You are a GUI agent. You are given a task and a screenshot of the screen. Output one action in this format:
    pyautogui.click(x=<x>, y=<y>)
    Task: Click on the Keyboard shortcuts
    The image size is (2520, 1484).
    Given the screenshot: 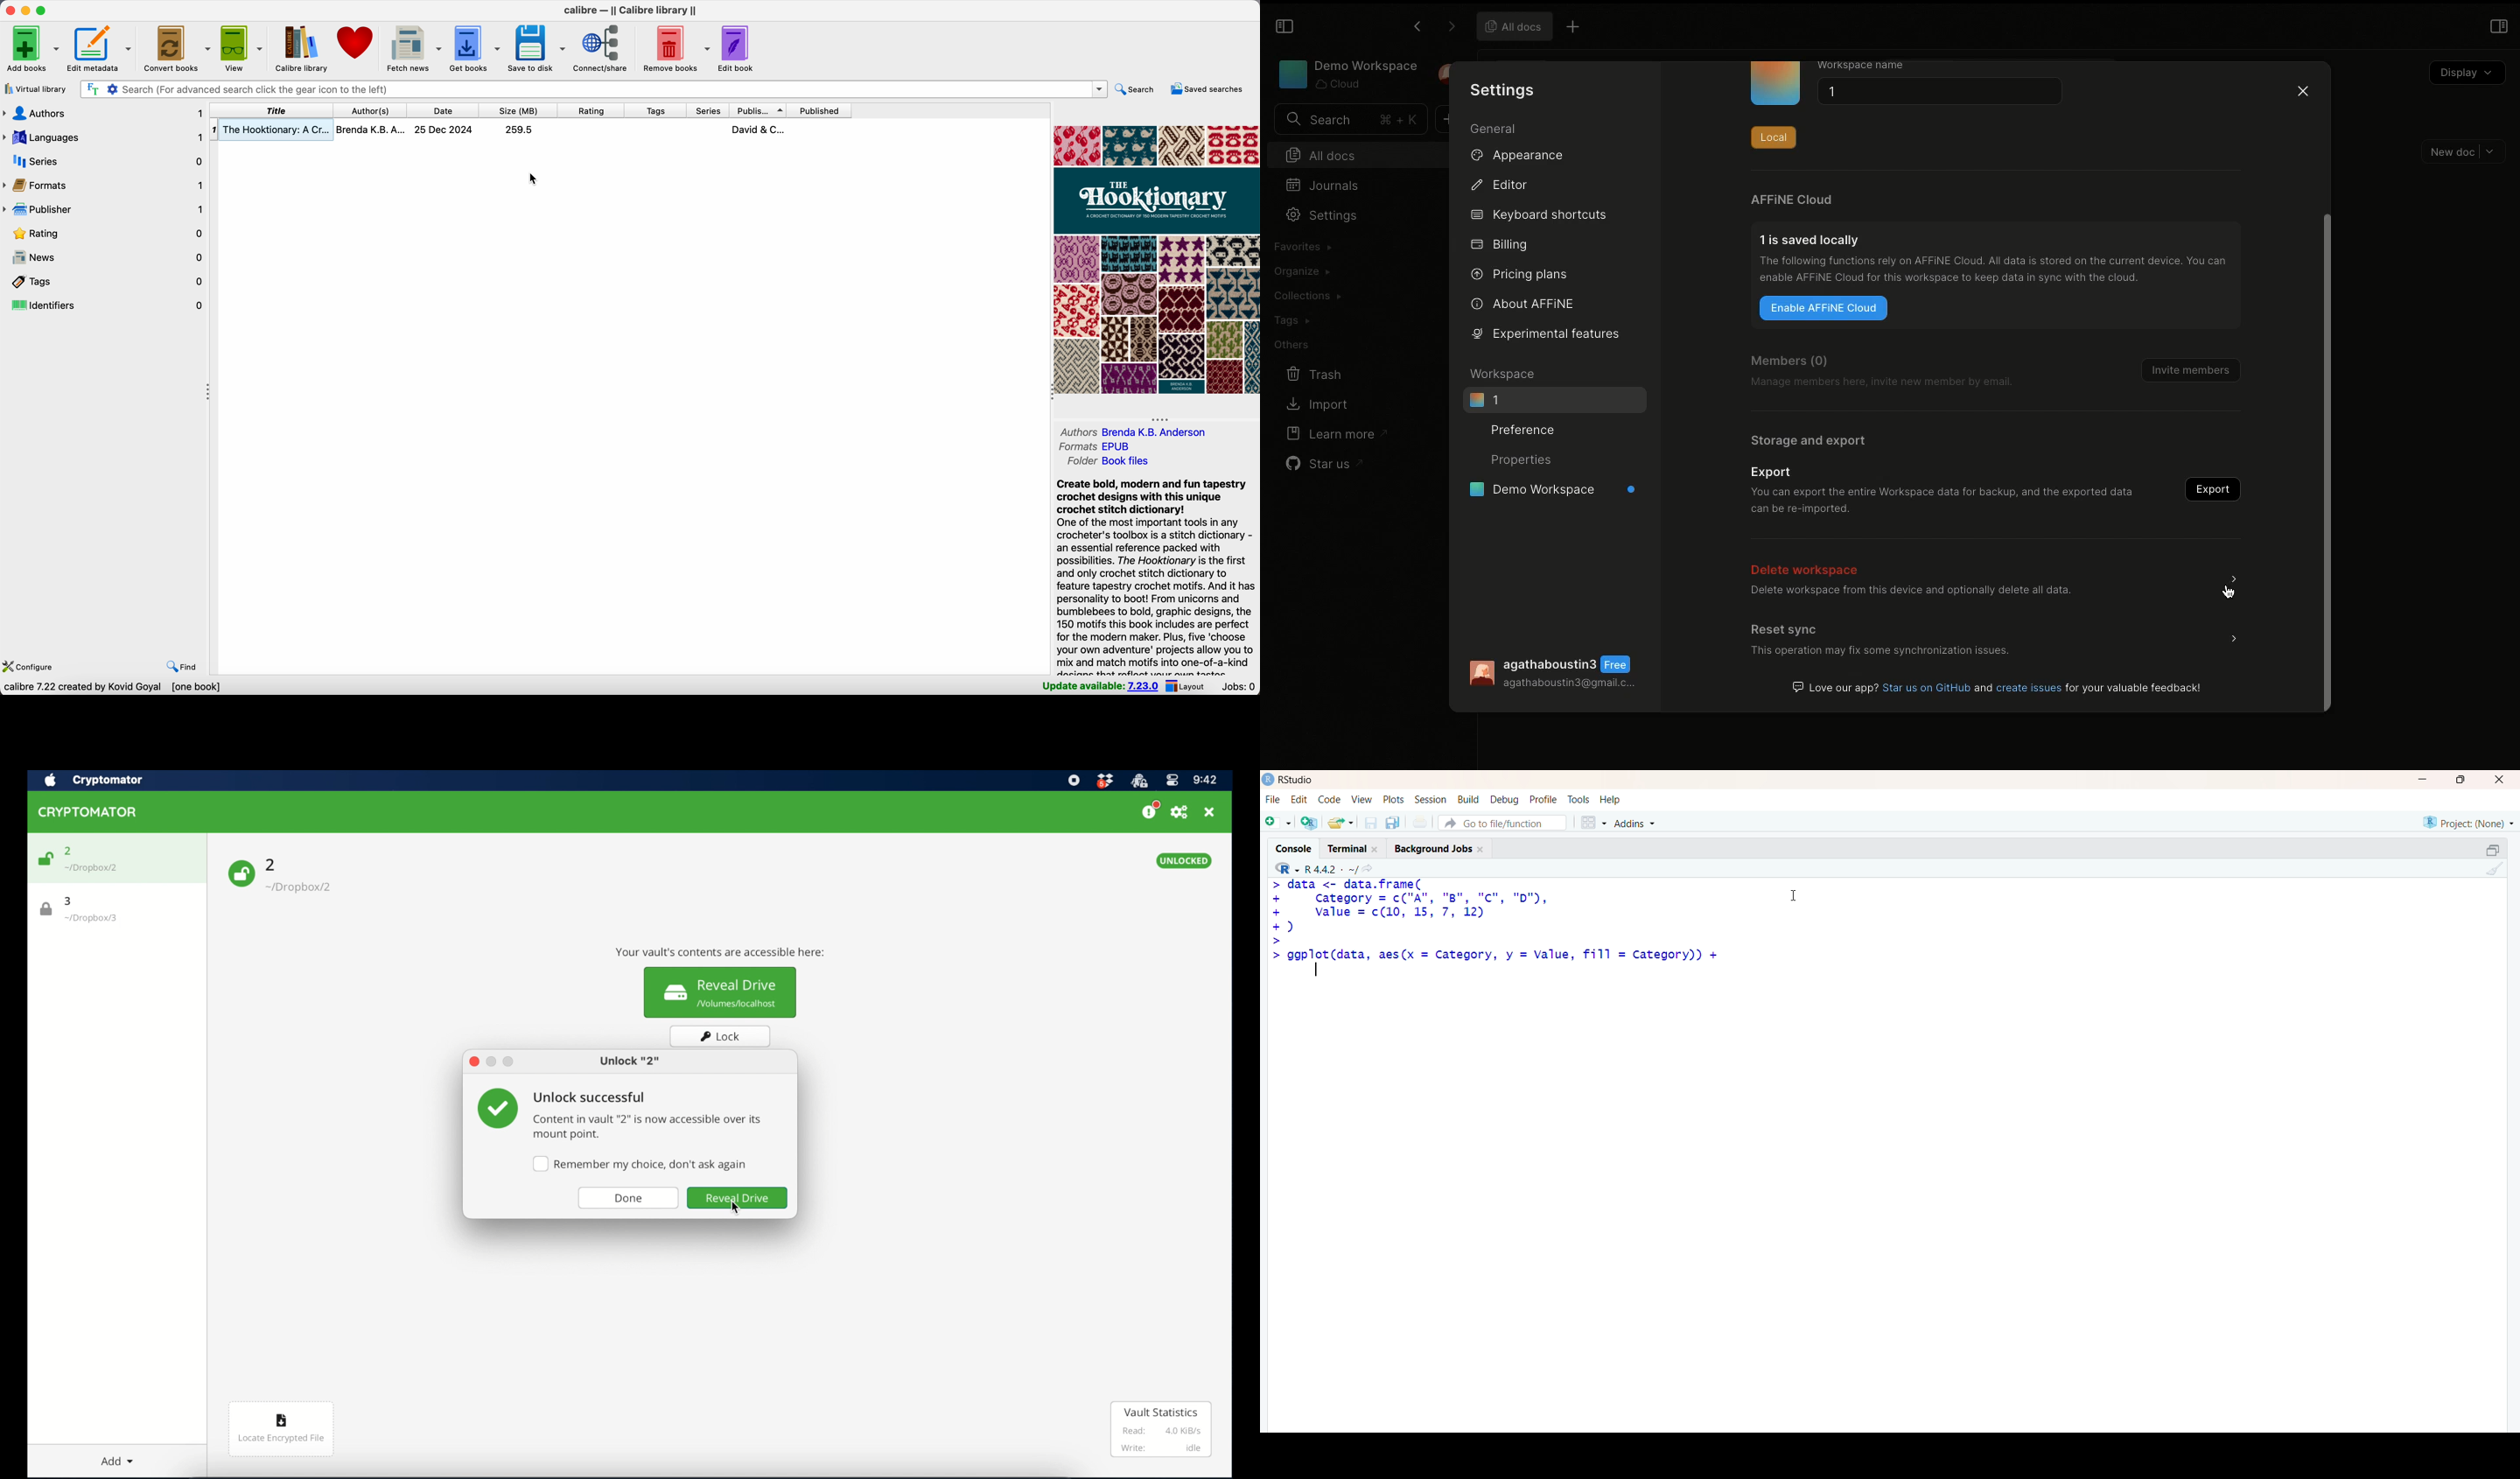 What is the action you would take?
    pyautogui.click(x=1537, y=215)
    